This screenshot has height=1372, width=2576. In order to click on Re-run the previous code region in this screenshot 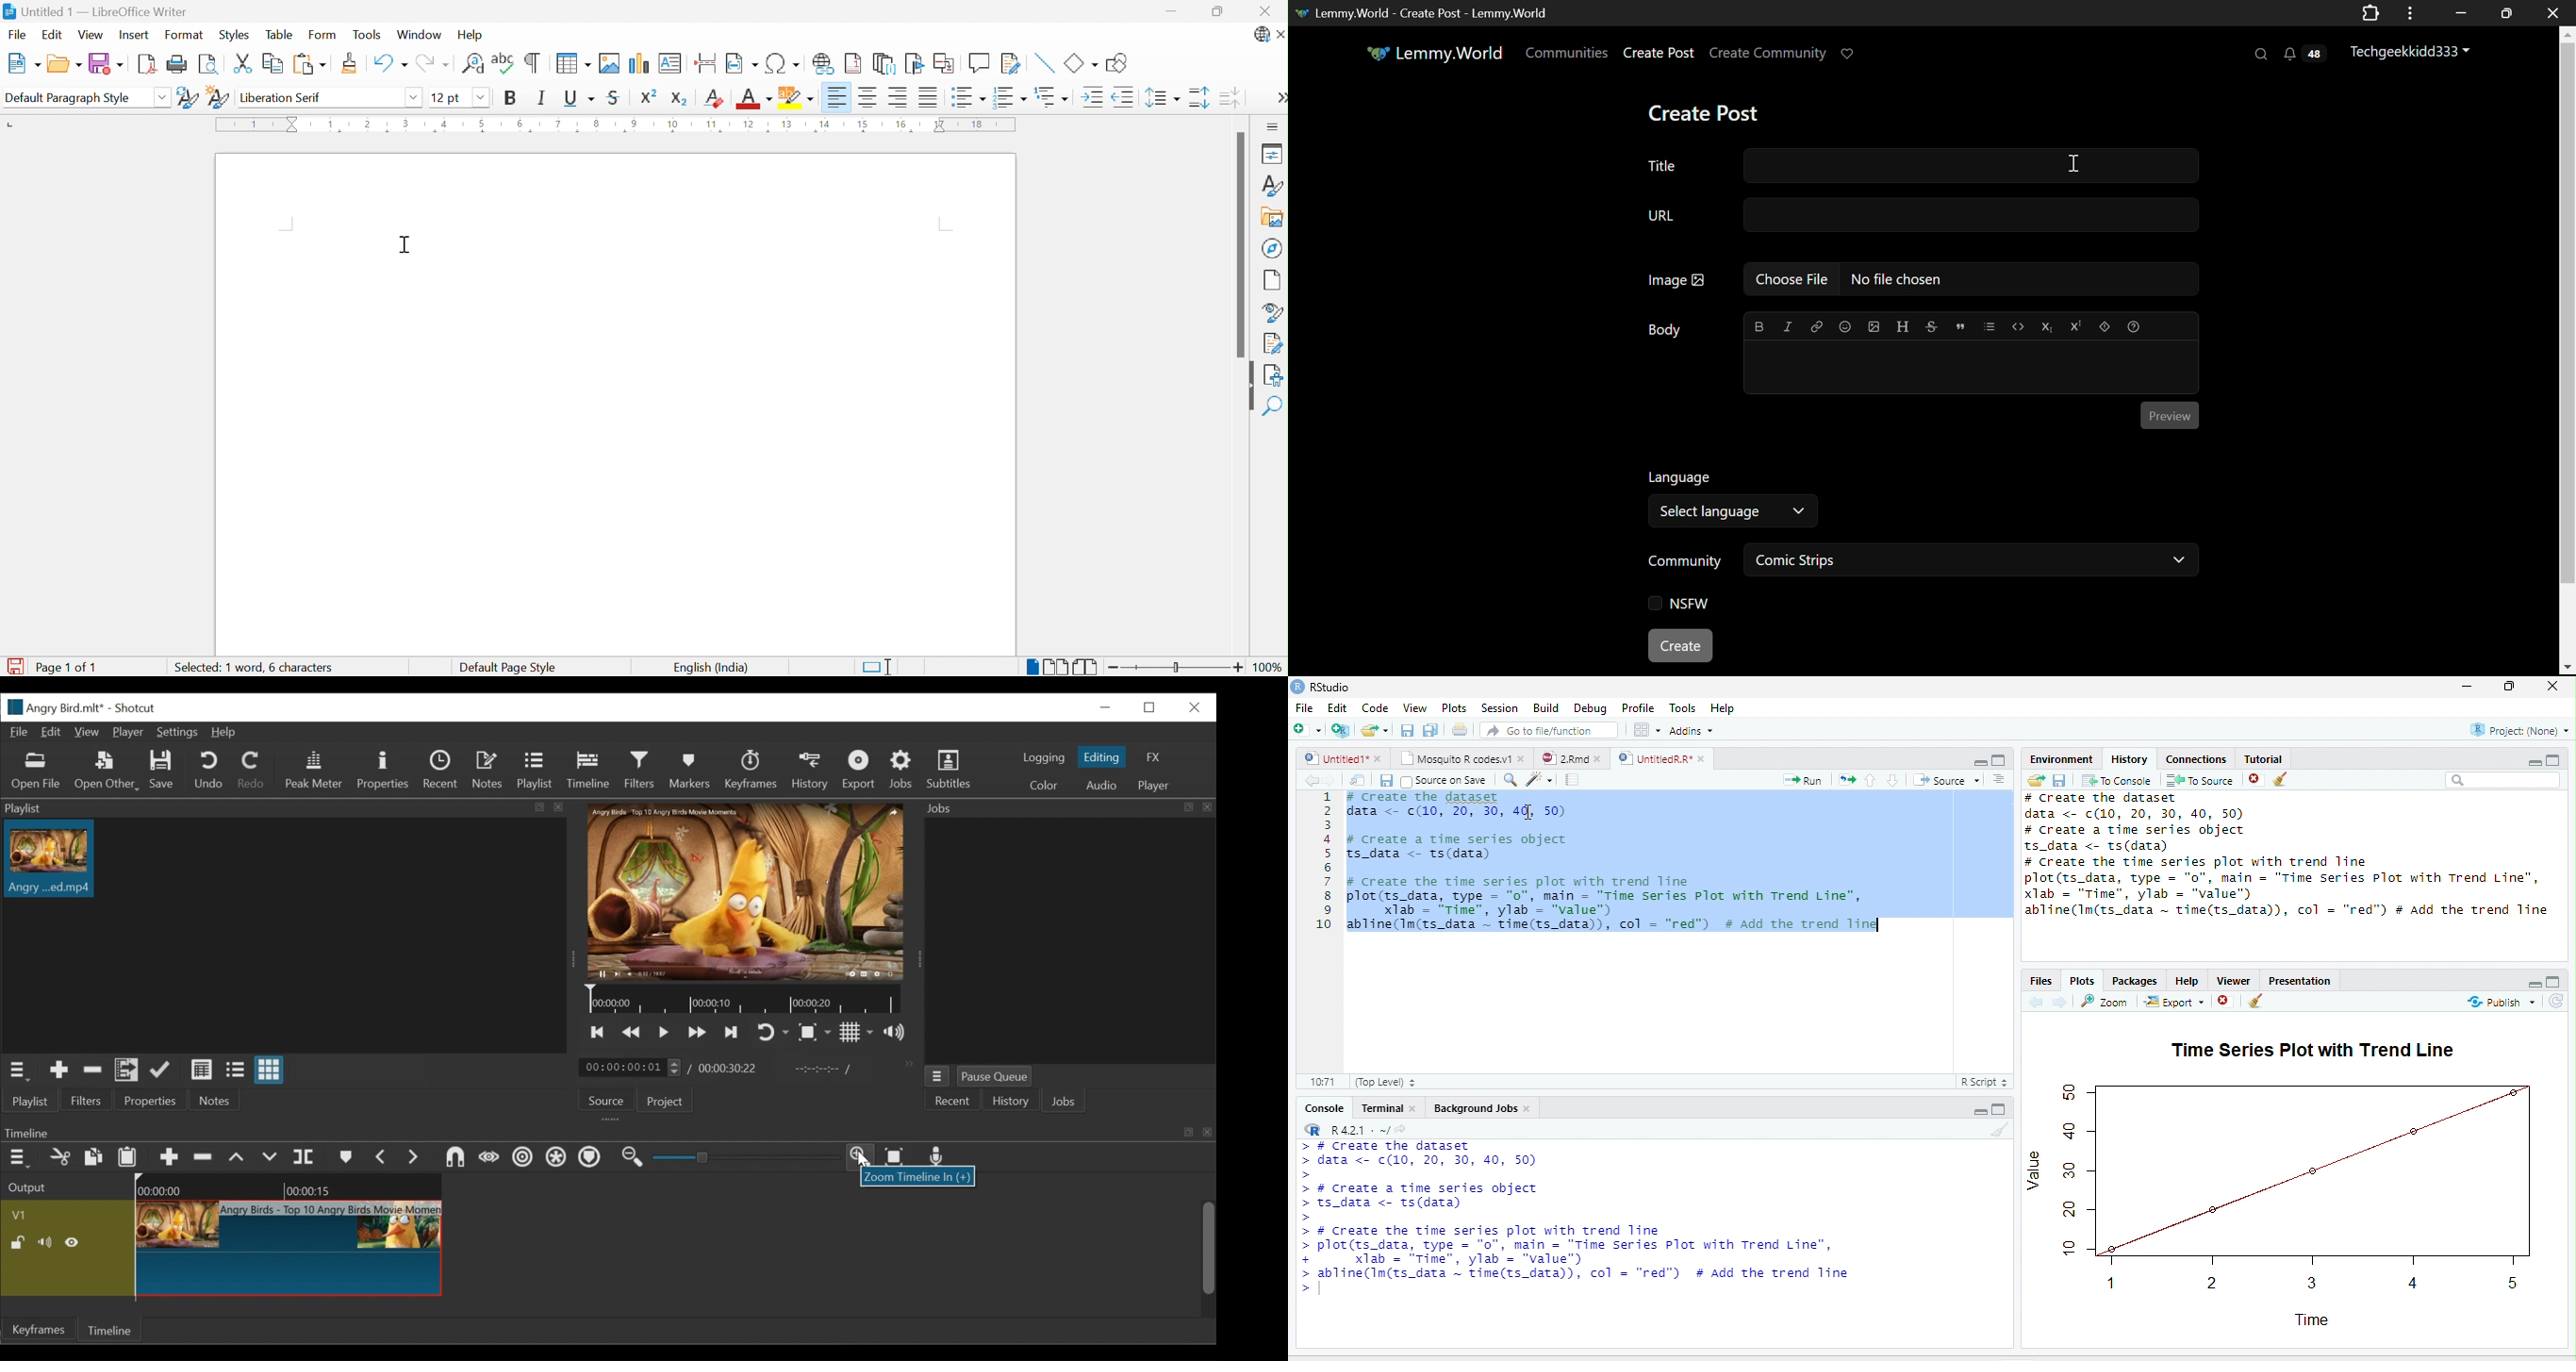, I will do `click(1846, 780)`.